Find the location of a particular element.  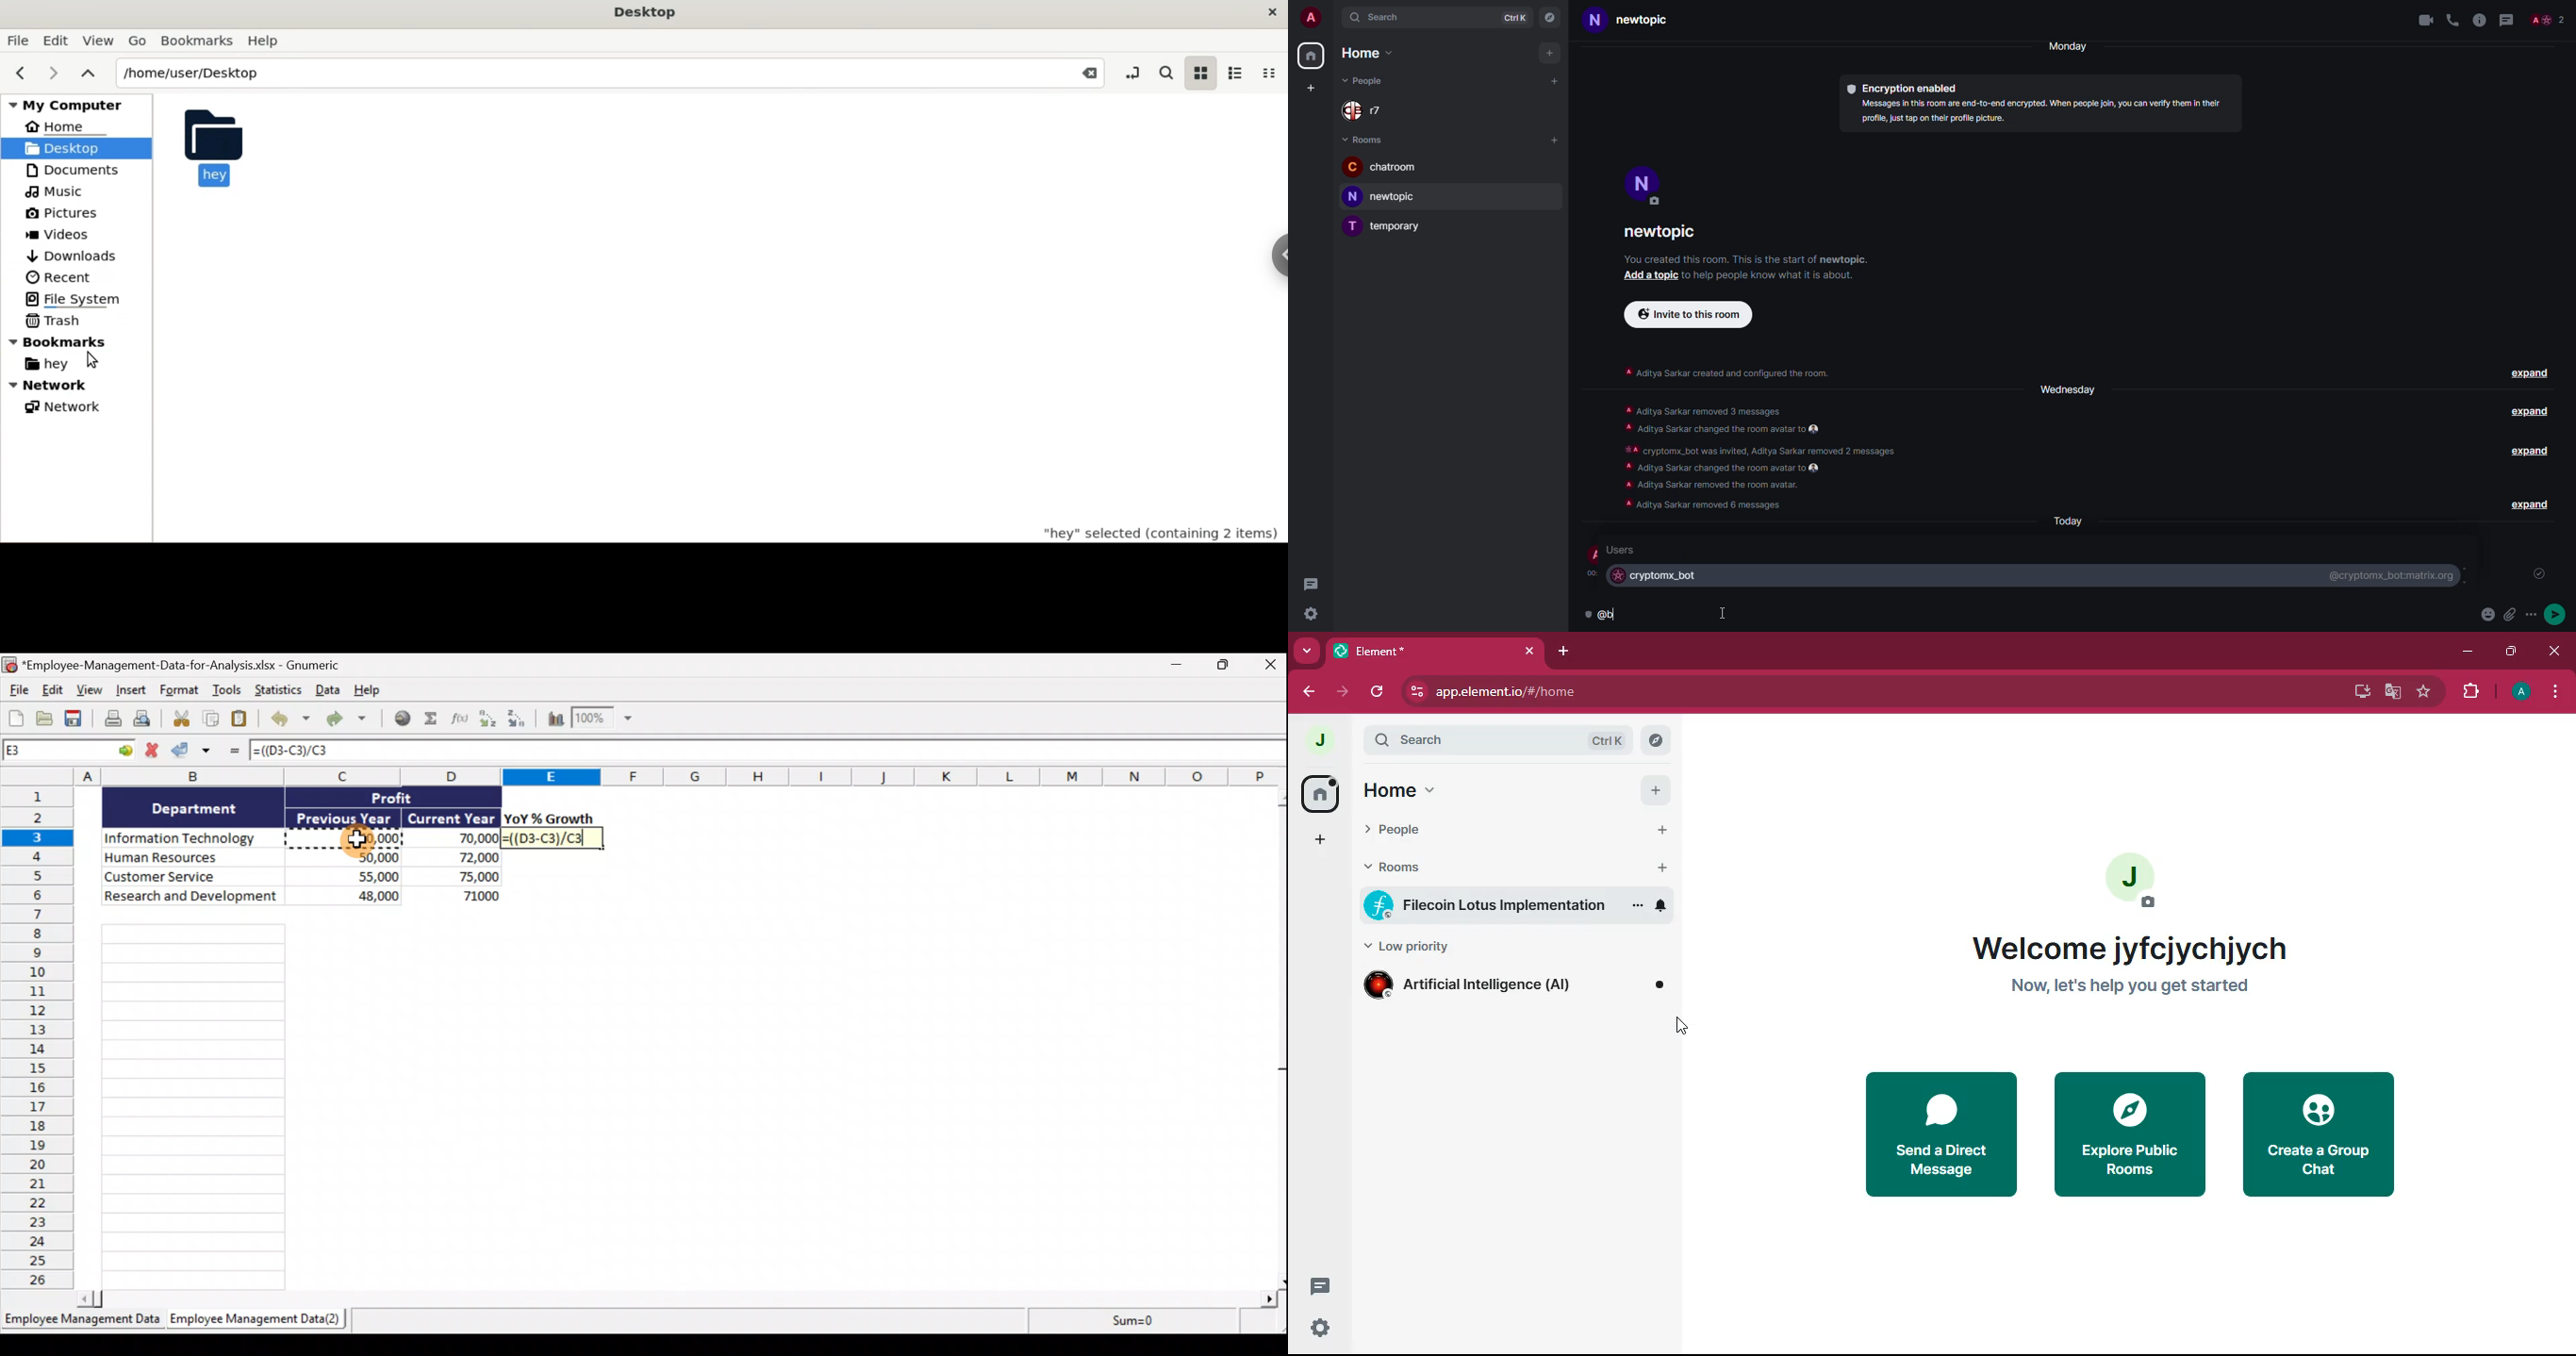

Save the current workbook is located at coordinates (76, 720).